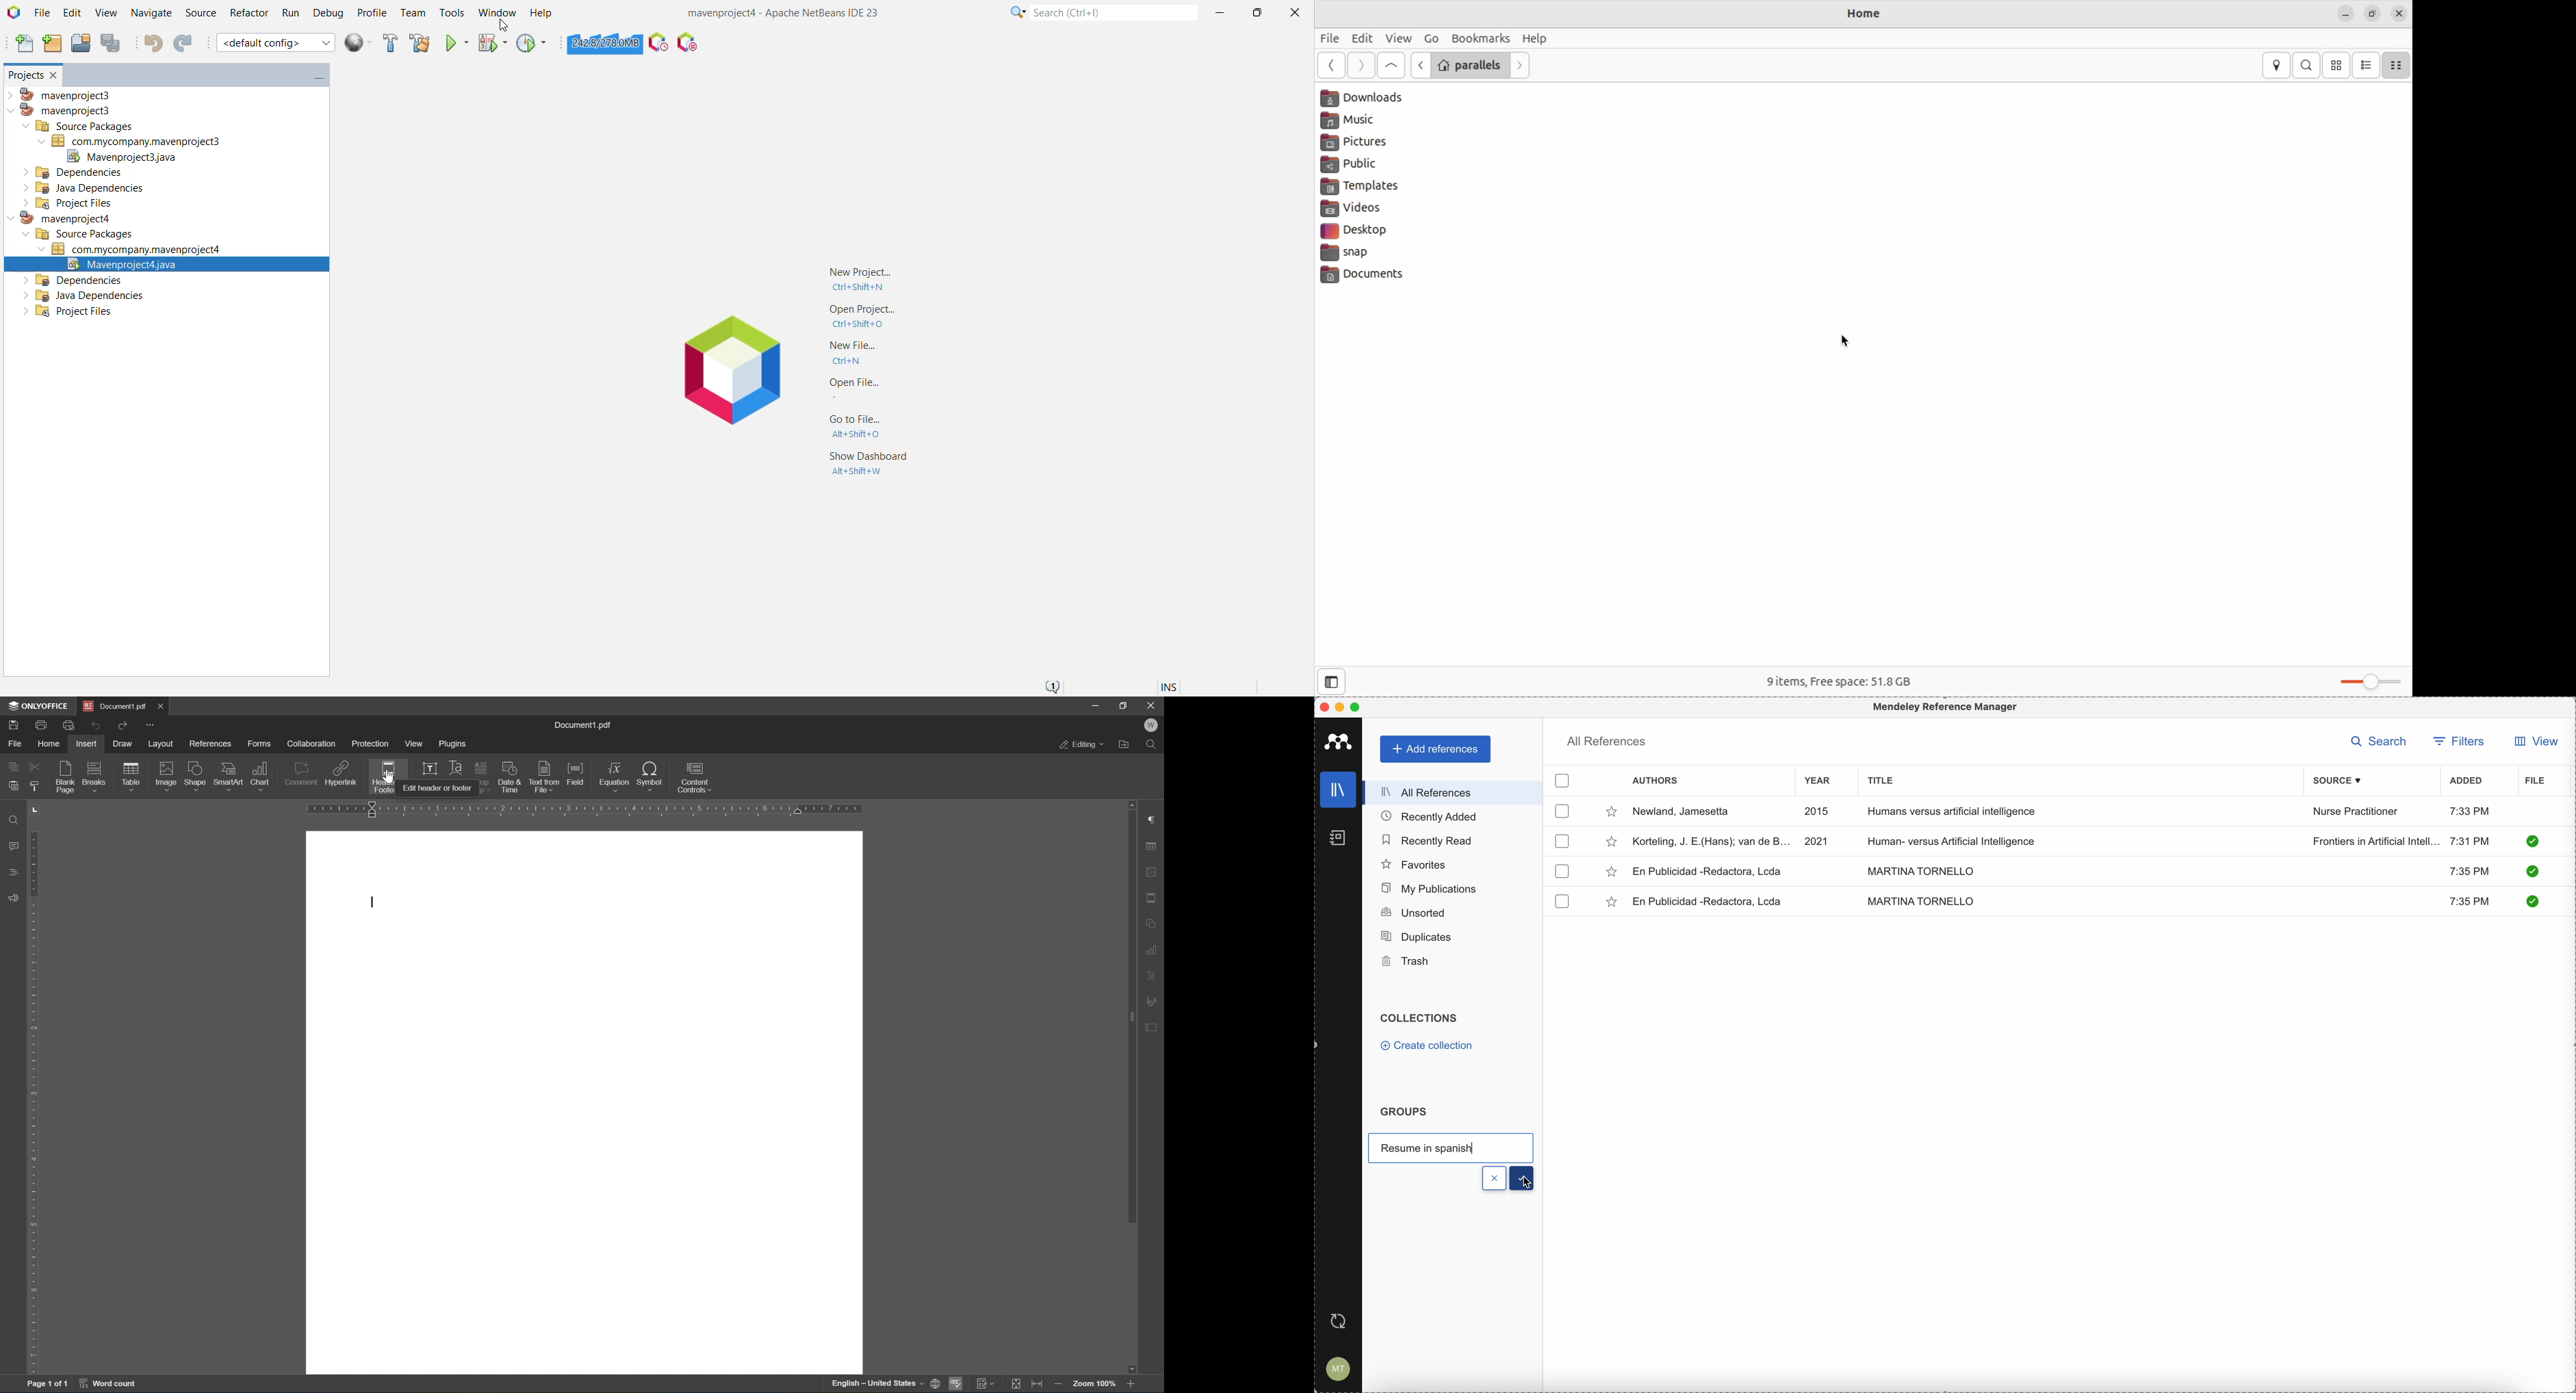 Image resolution: width=2576 pixels, height=1400 pixels. Describe the element at coordinates (1093, 1384) in the screenshot. I see `zoom 100%` at that location.